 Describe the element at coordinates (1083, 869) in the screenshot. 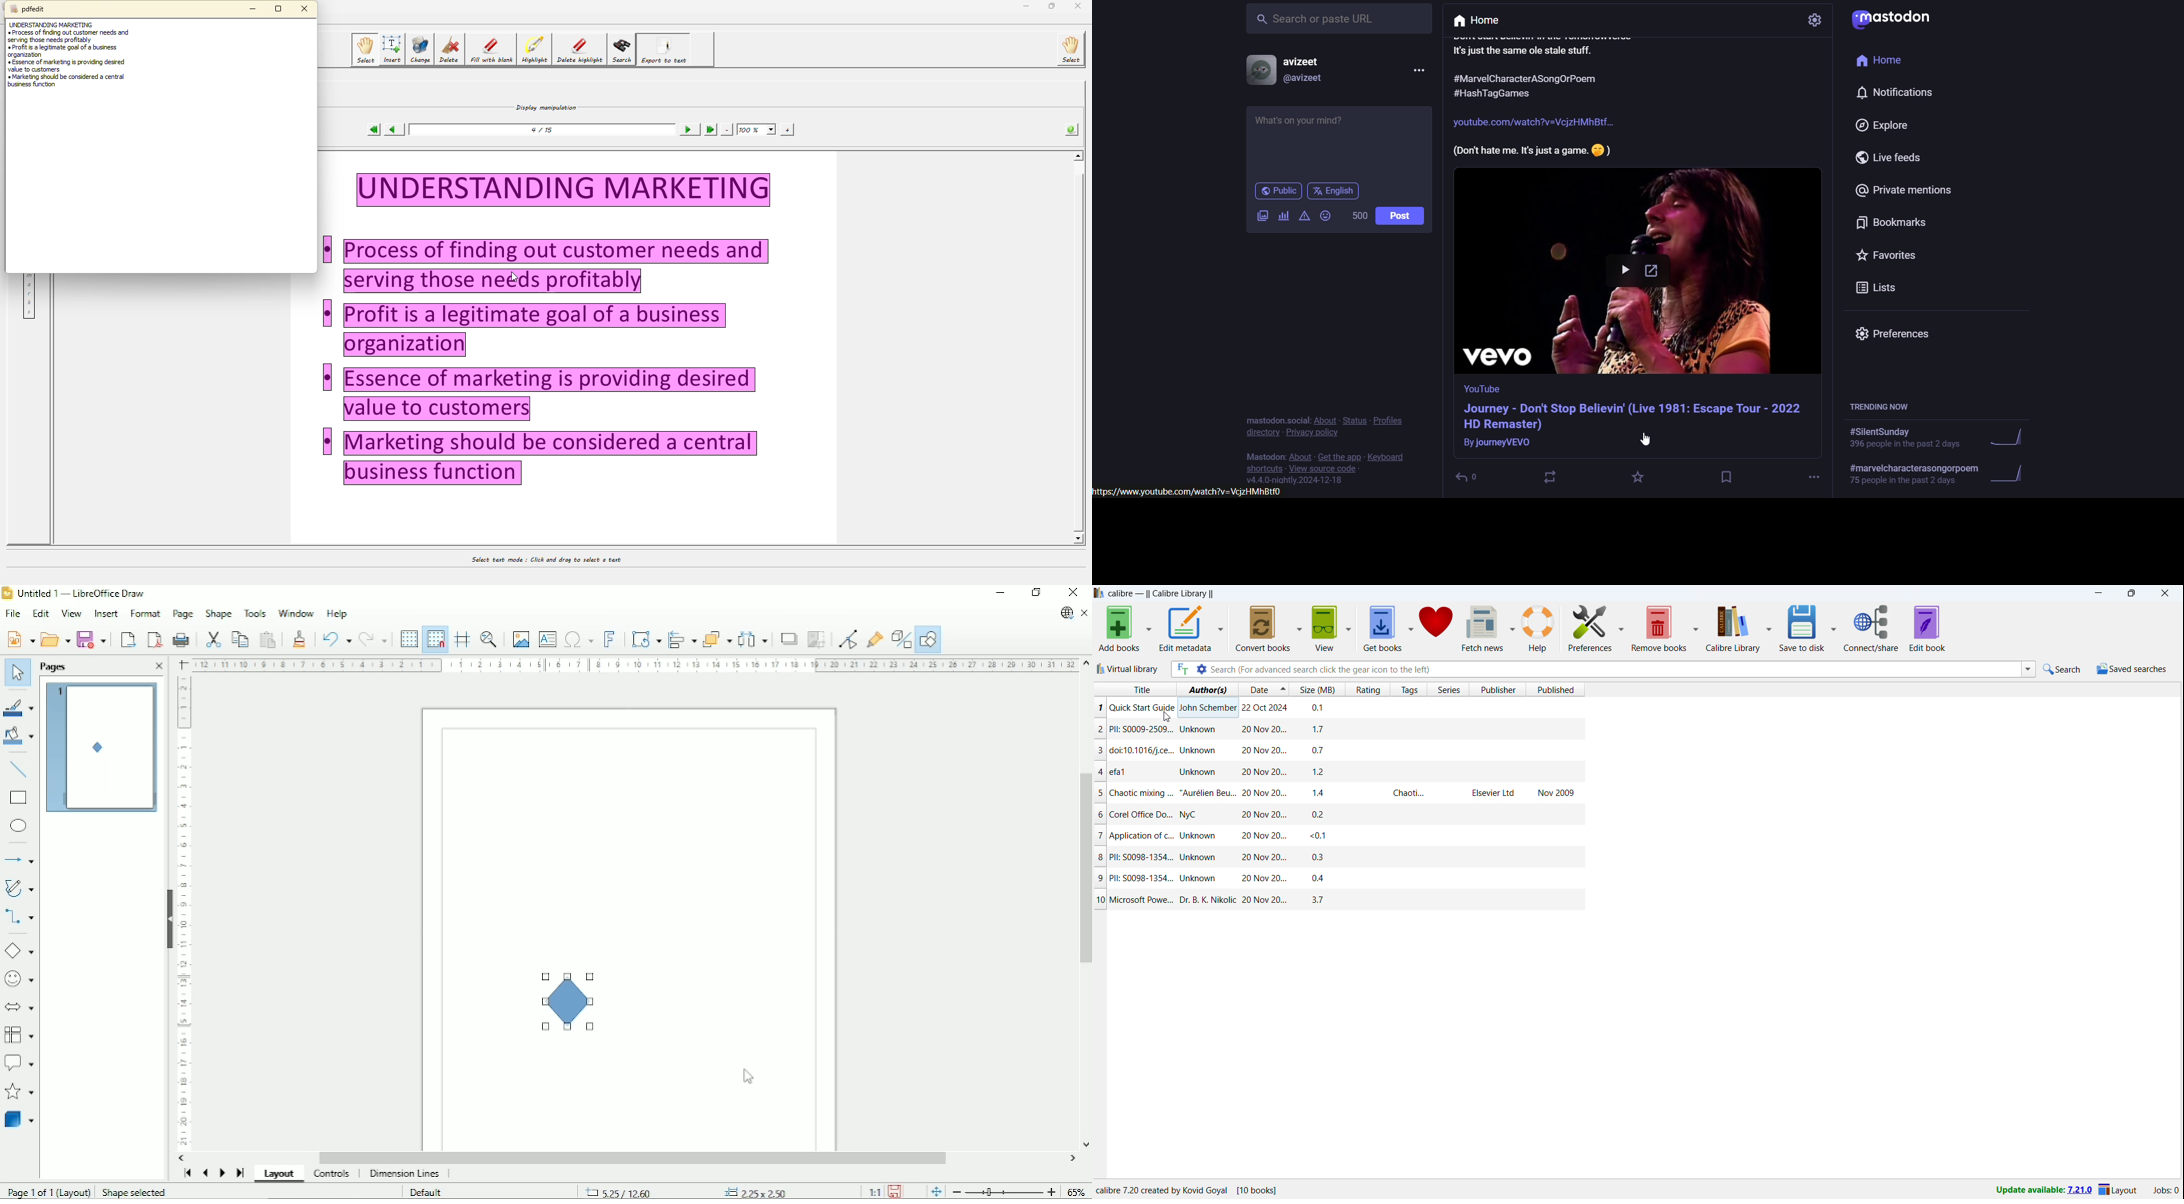

I see `Vertical scrollbar` at that location.